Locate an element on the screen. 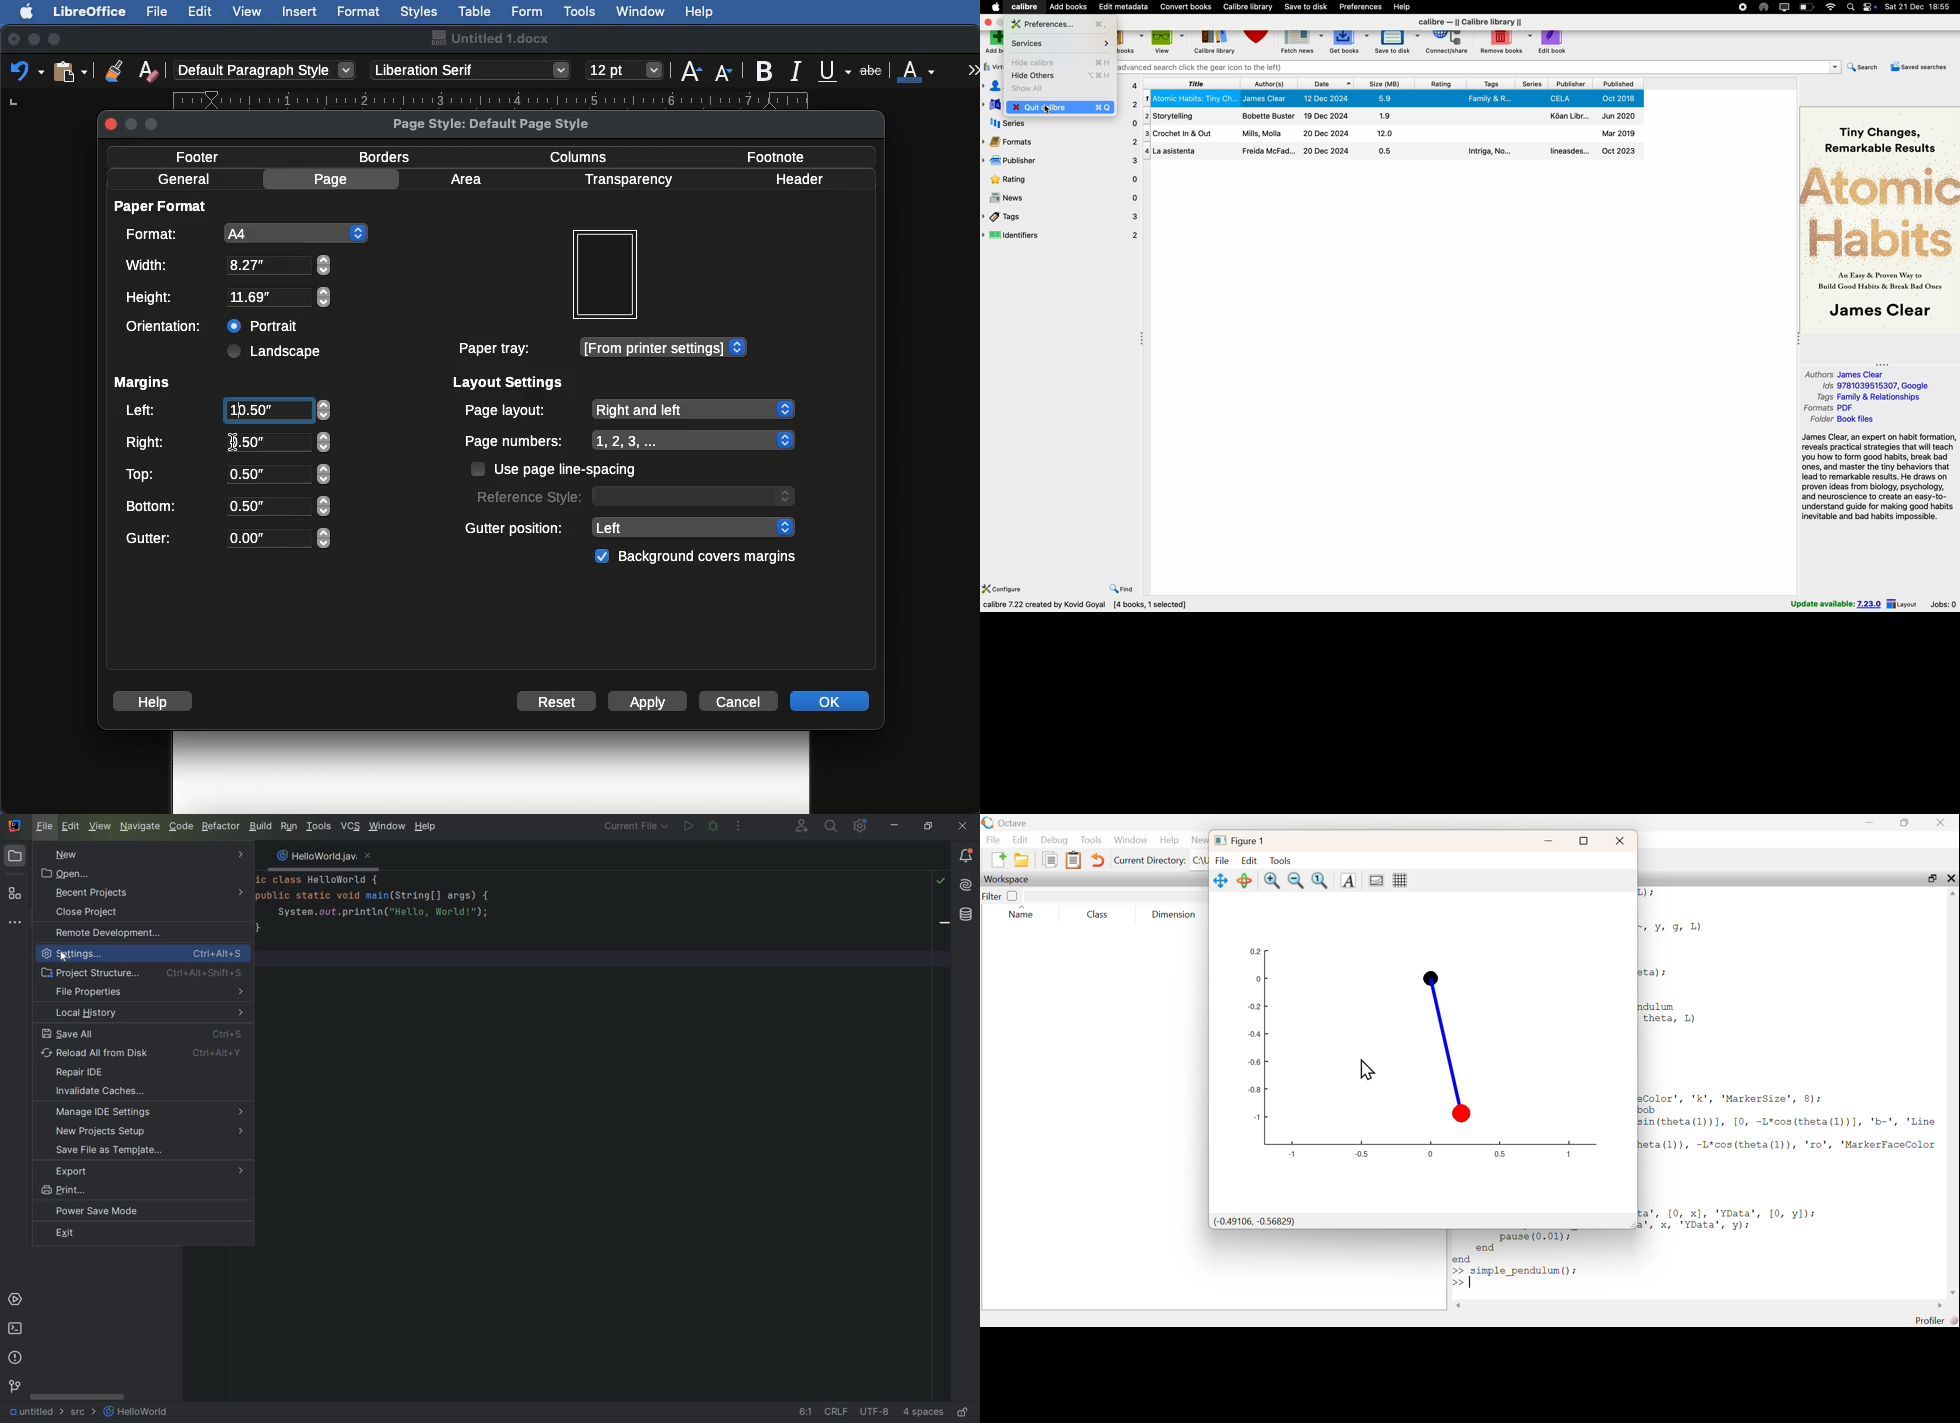 This screenshot has width=1960, height=1428. Quit calibre is located at coordinates (1021, 107).